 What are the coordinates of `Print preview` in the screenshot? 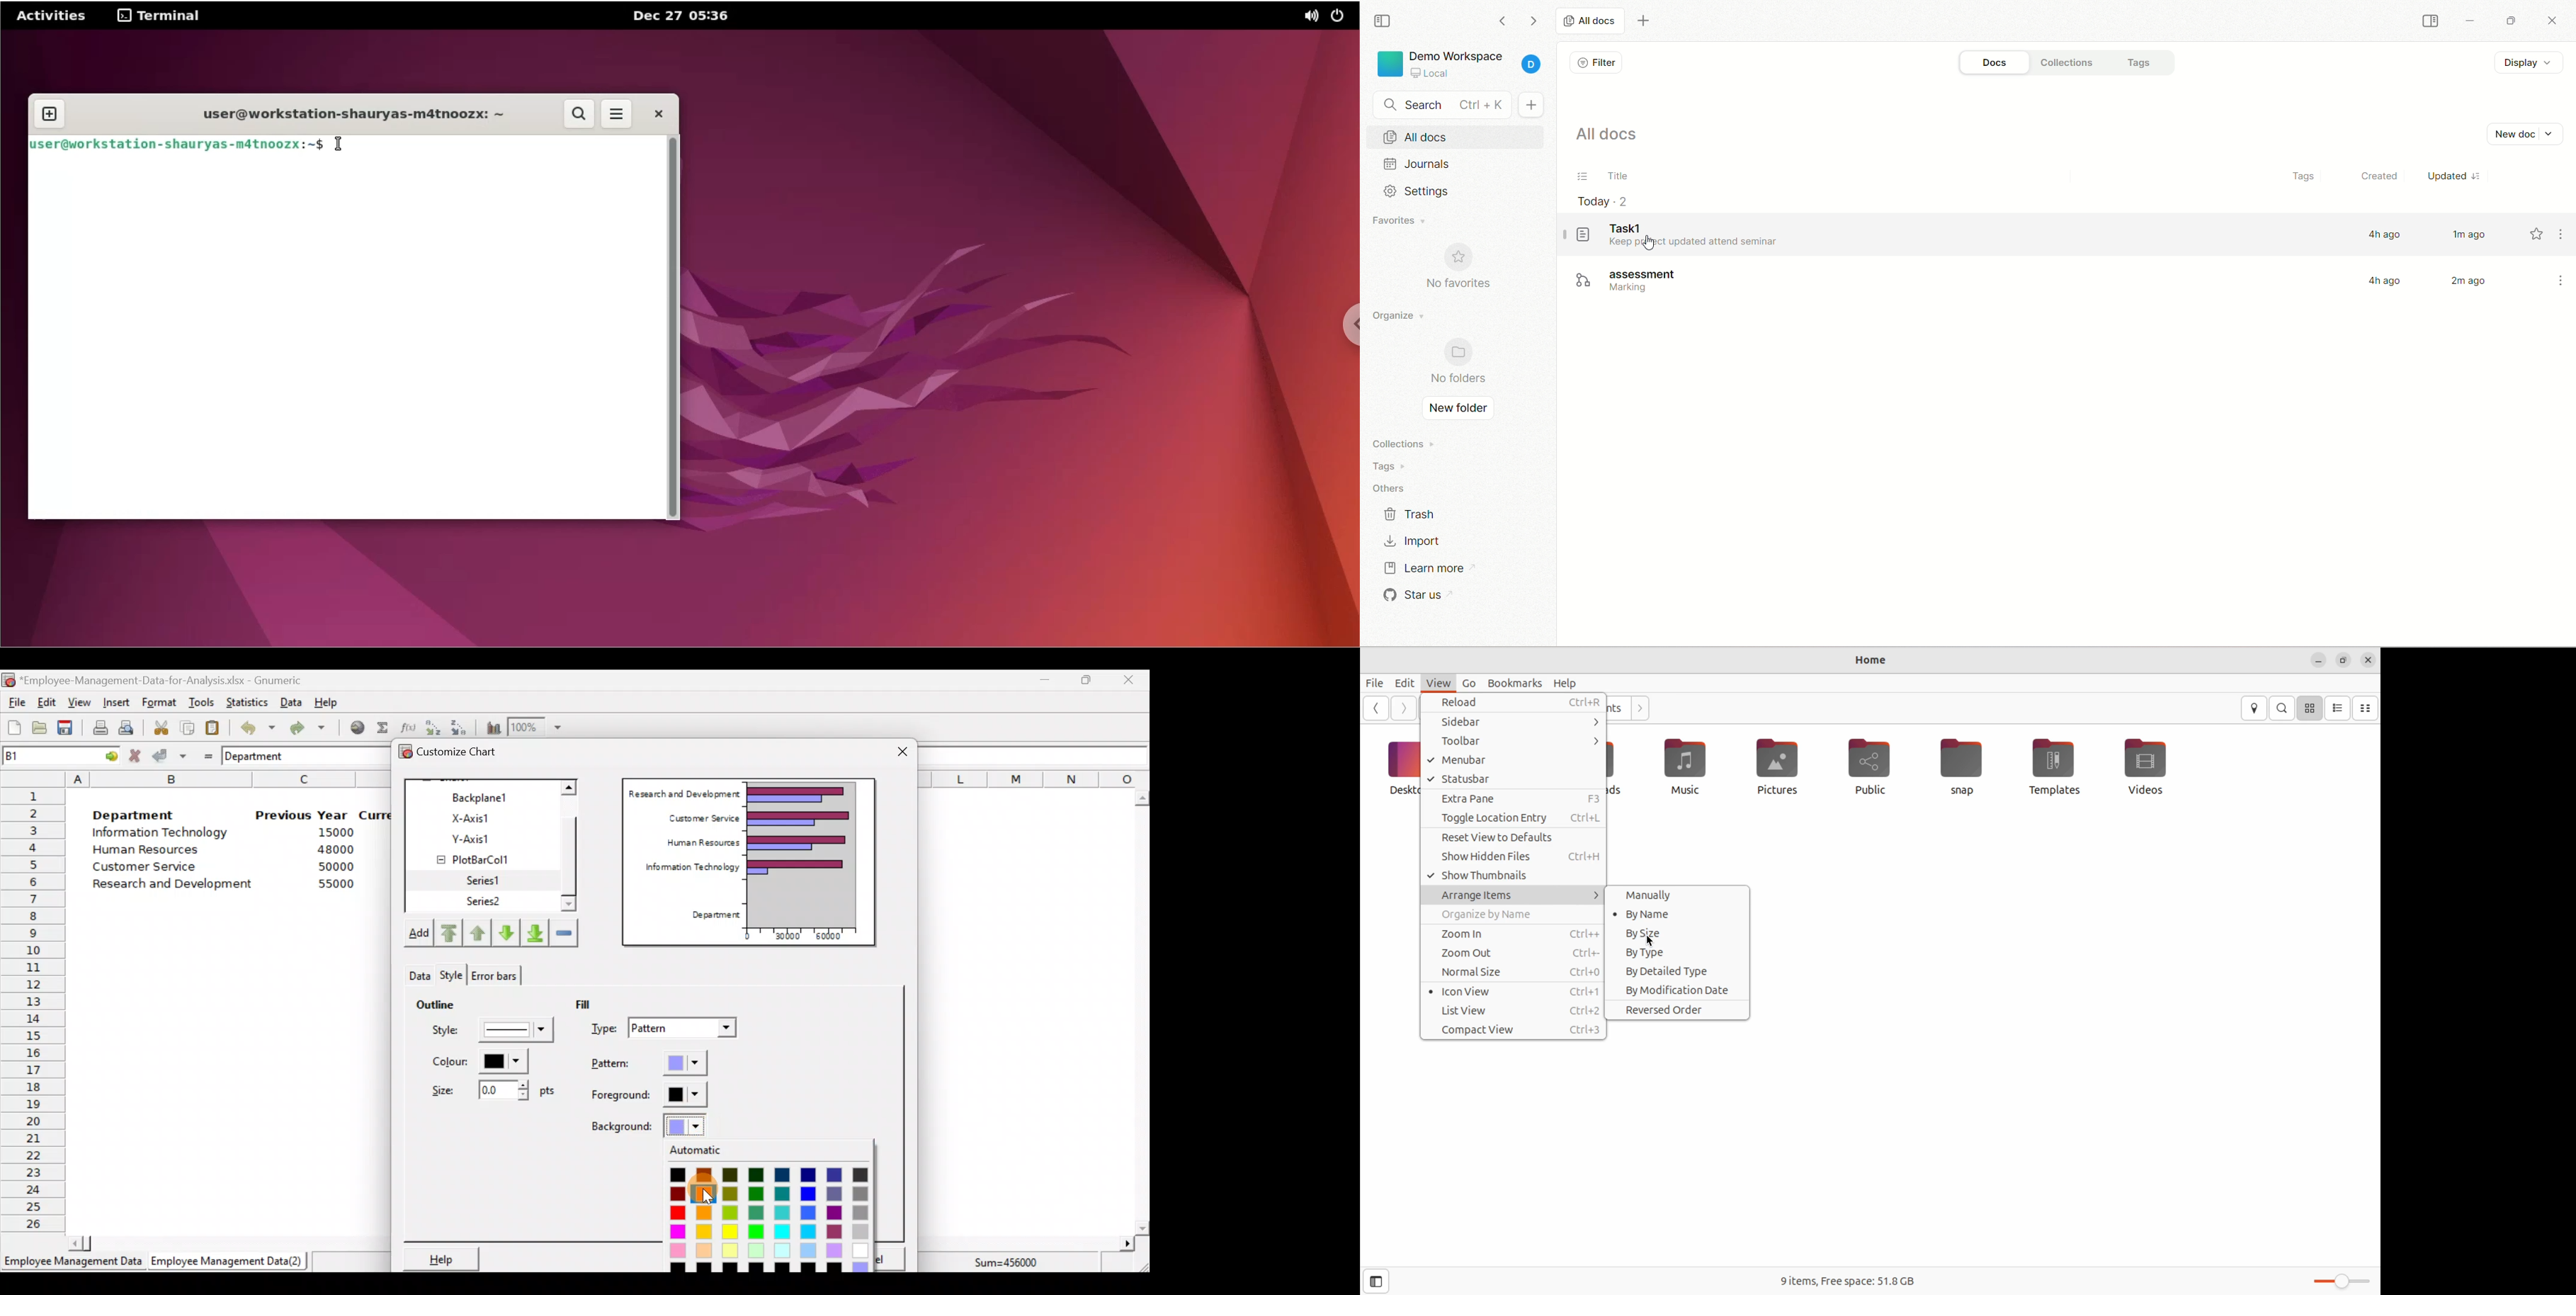 It's located at (126, 726).